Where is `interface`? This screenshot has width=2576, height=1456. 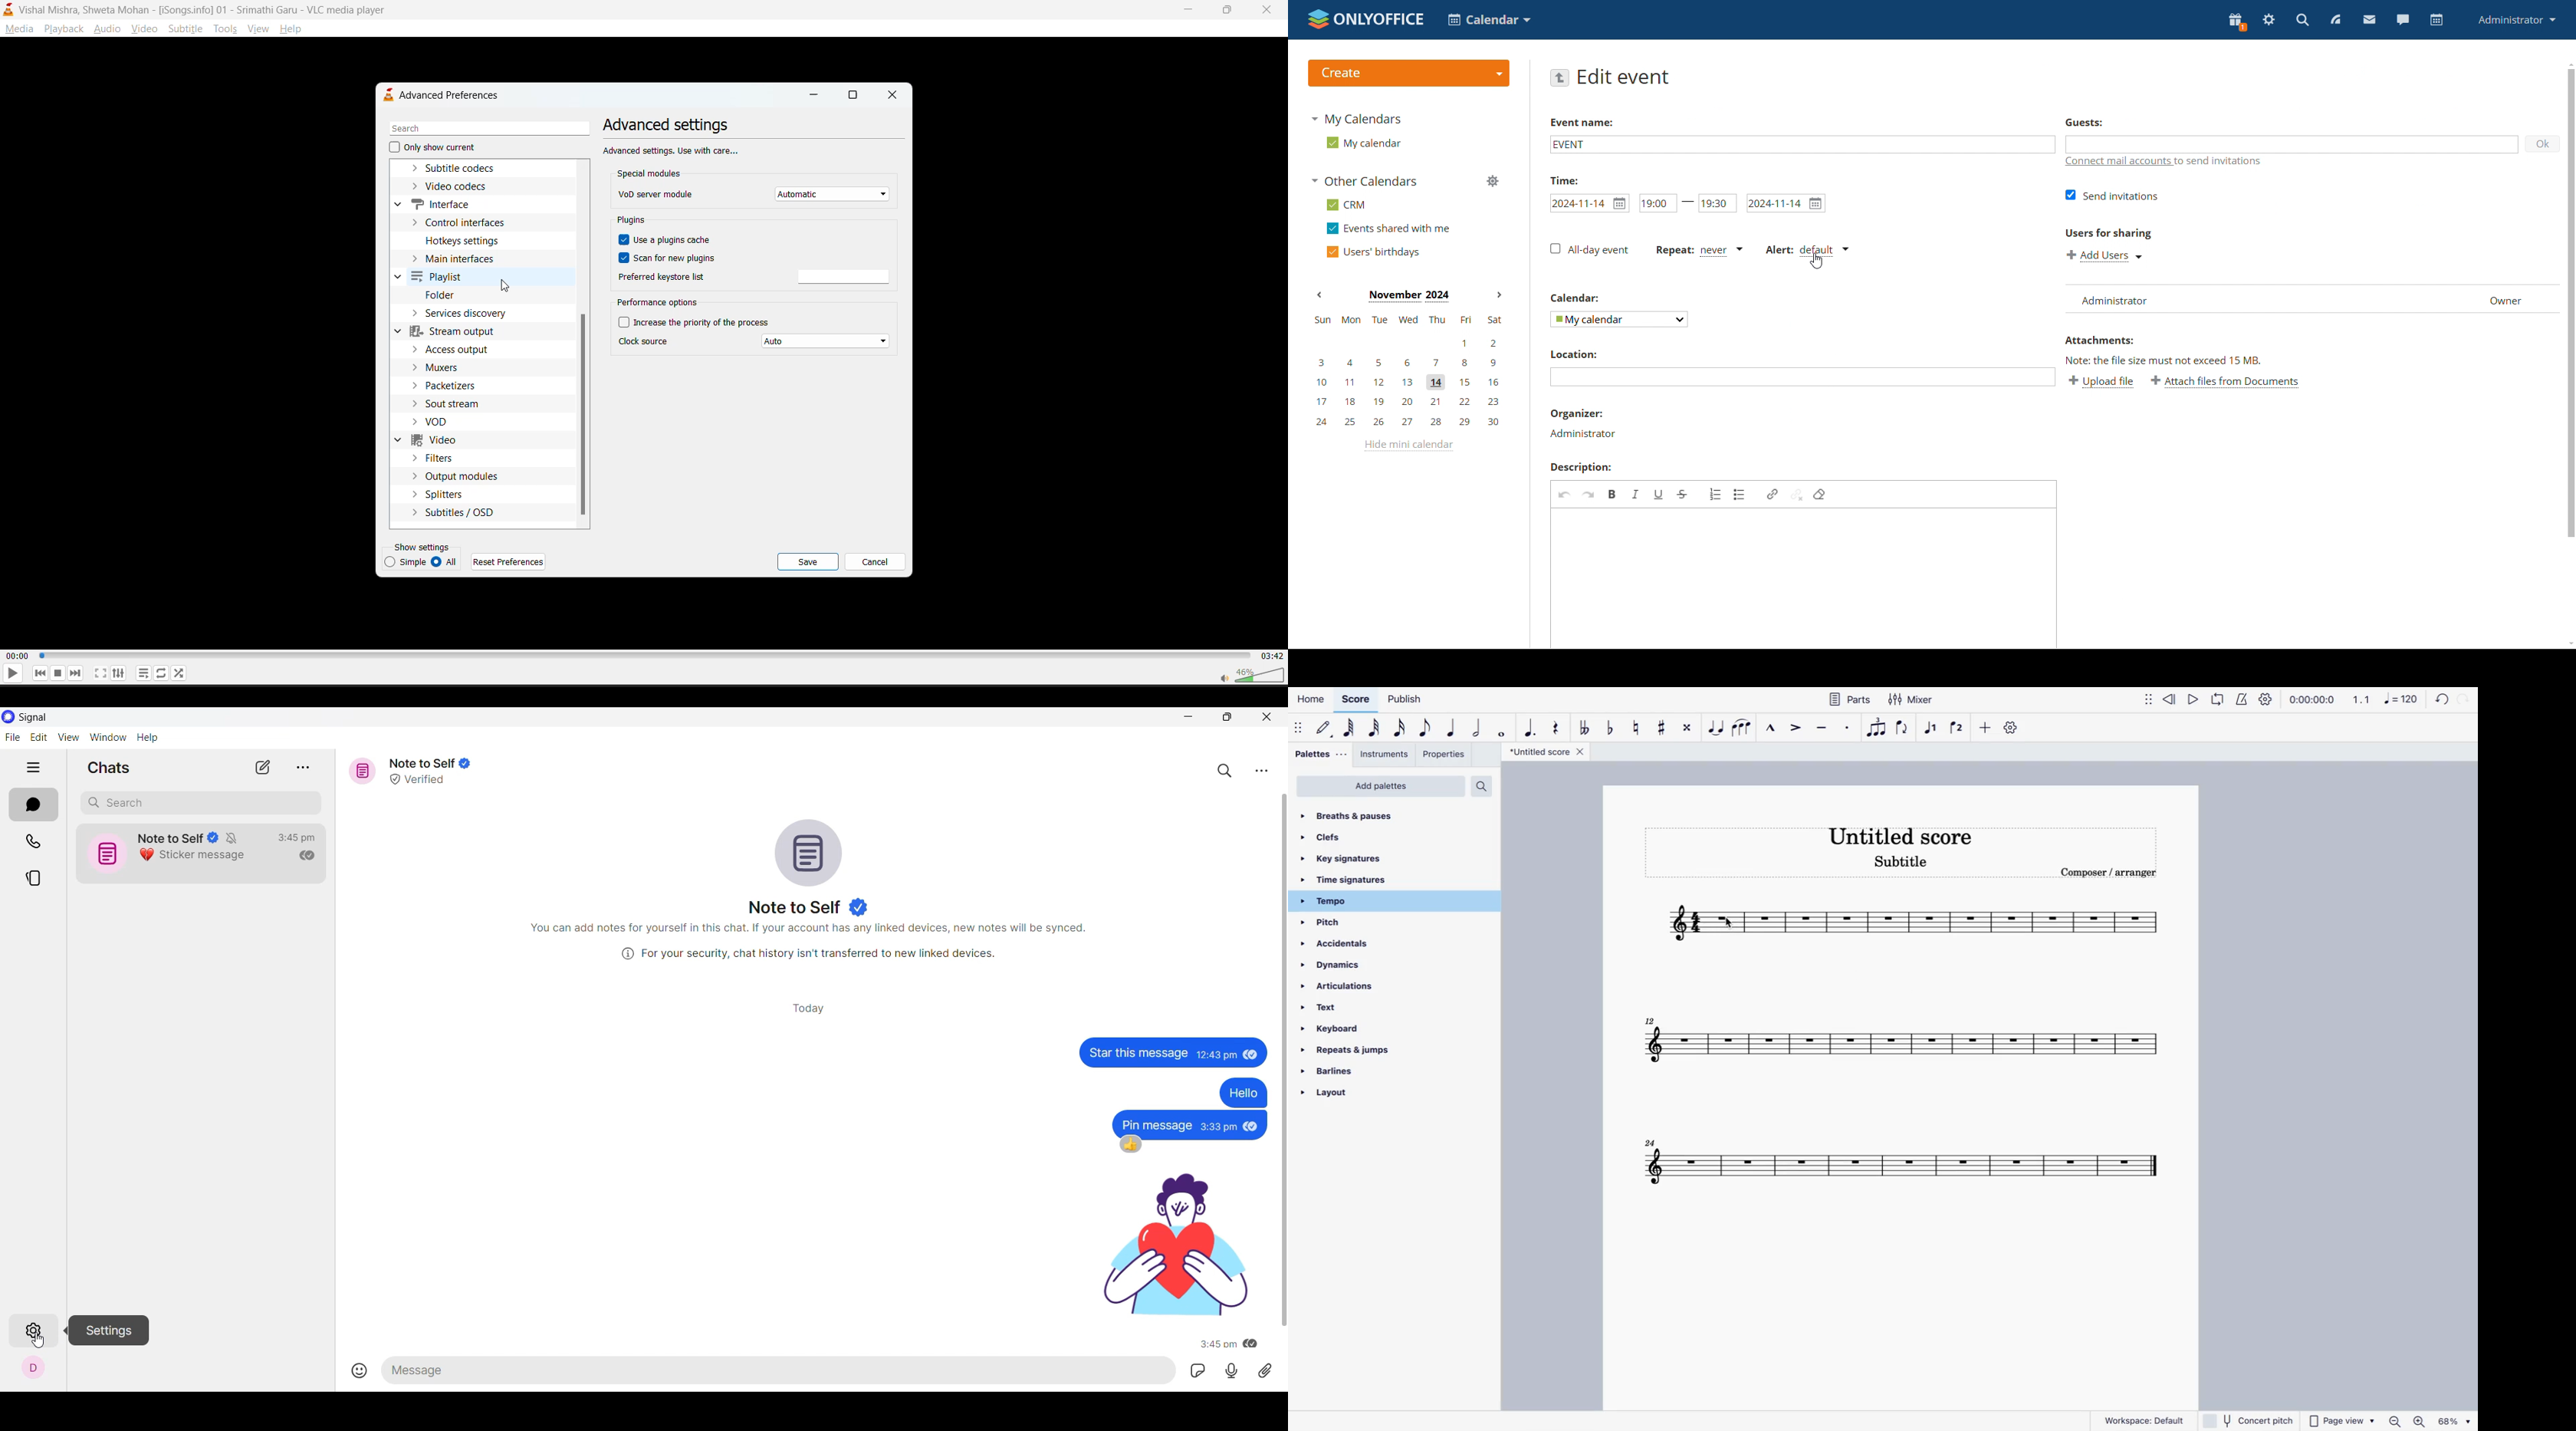
interface is located at coordinates (446, 205).